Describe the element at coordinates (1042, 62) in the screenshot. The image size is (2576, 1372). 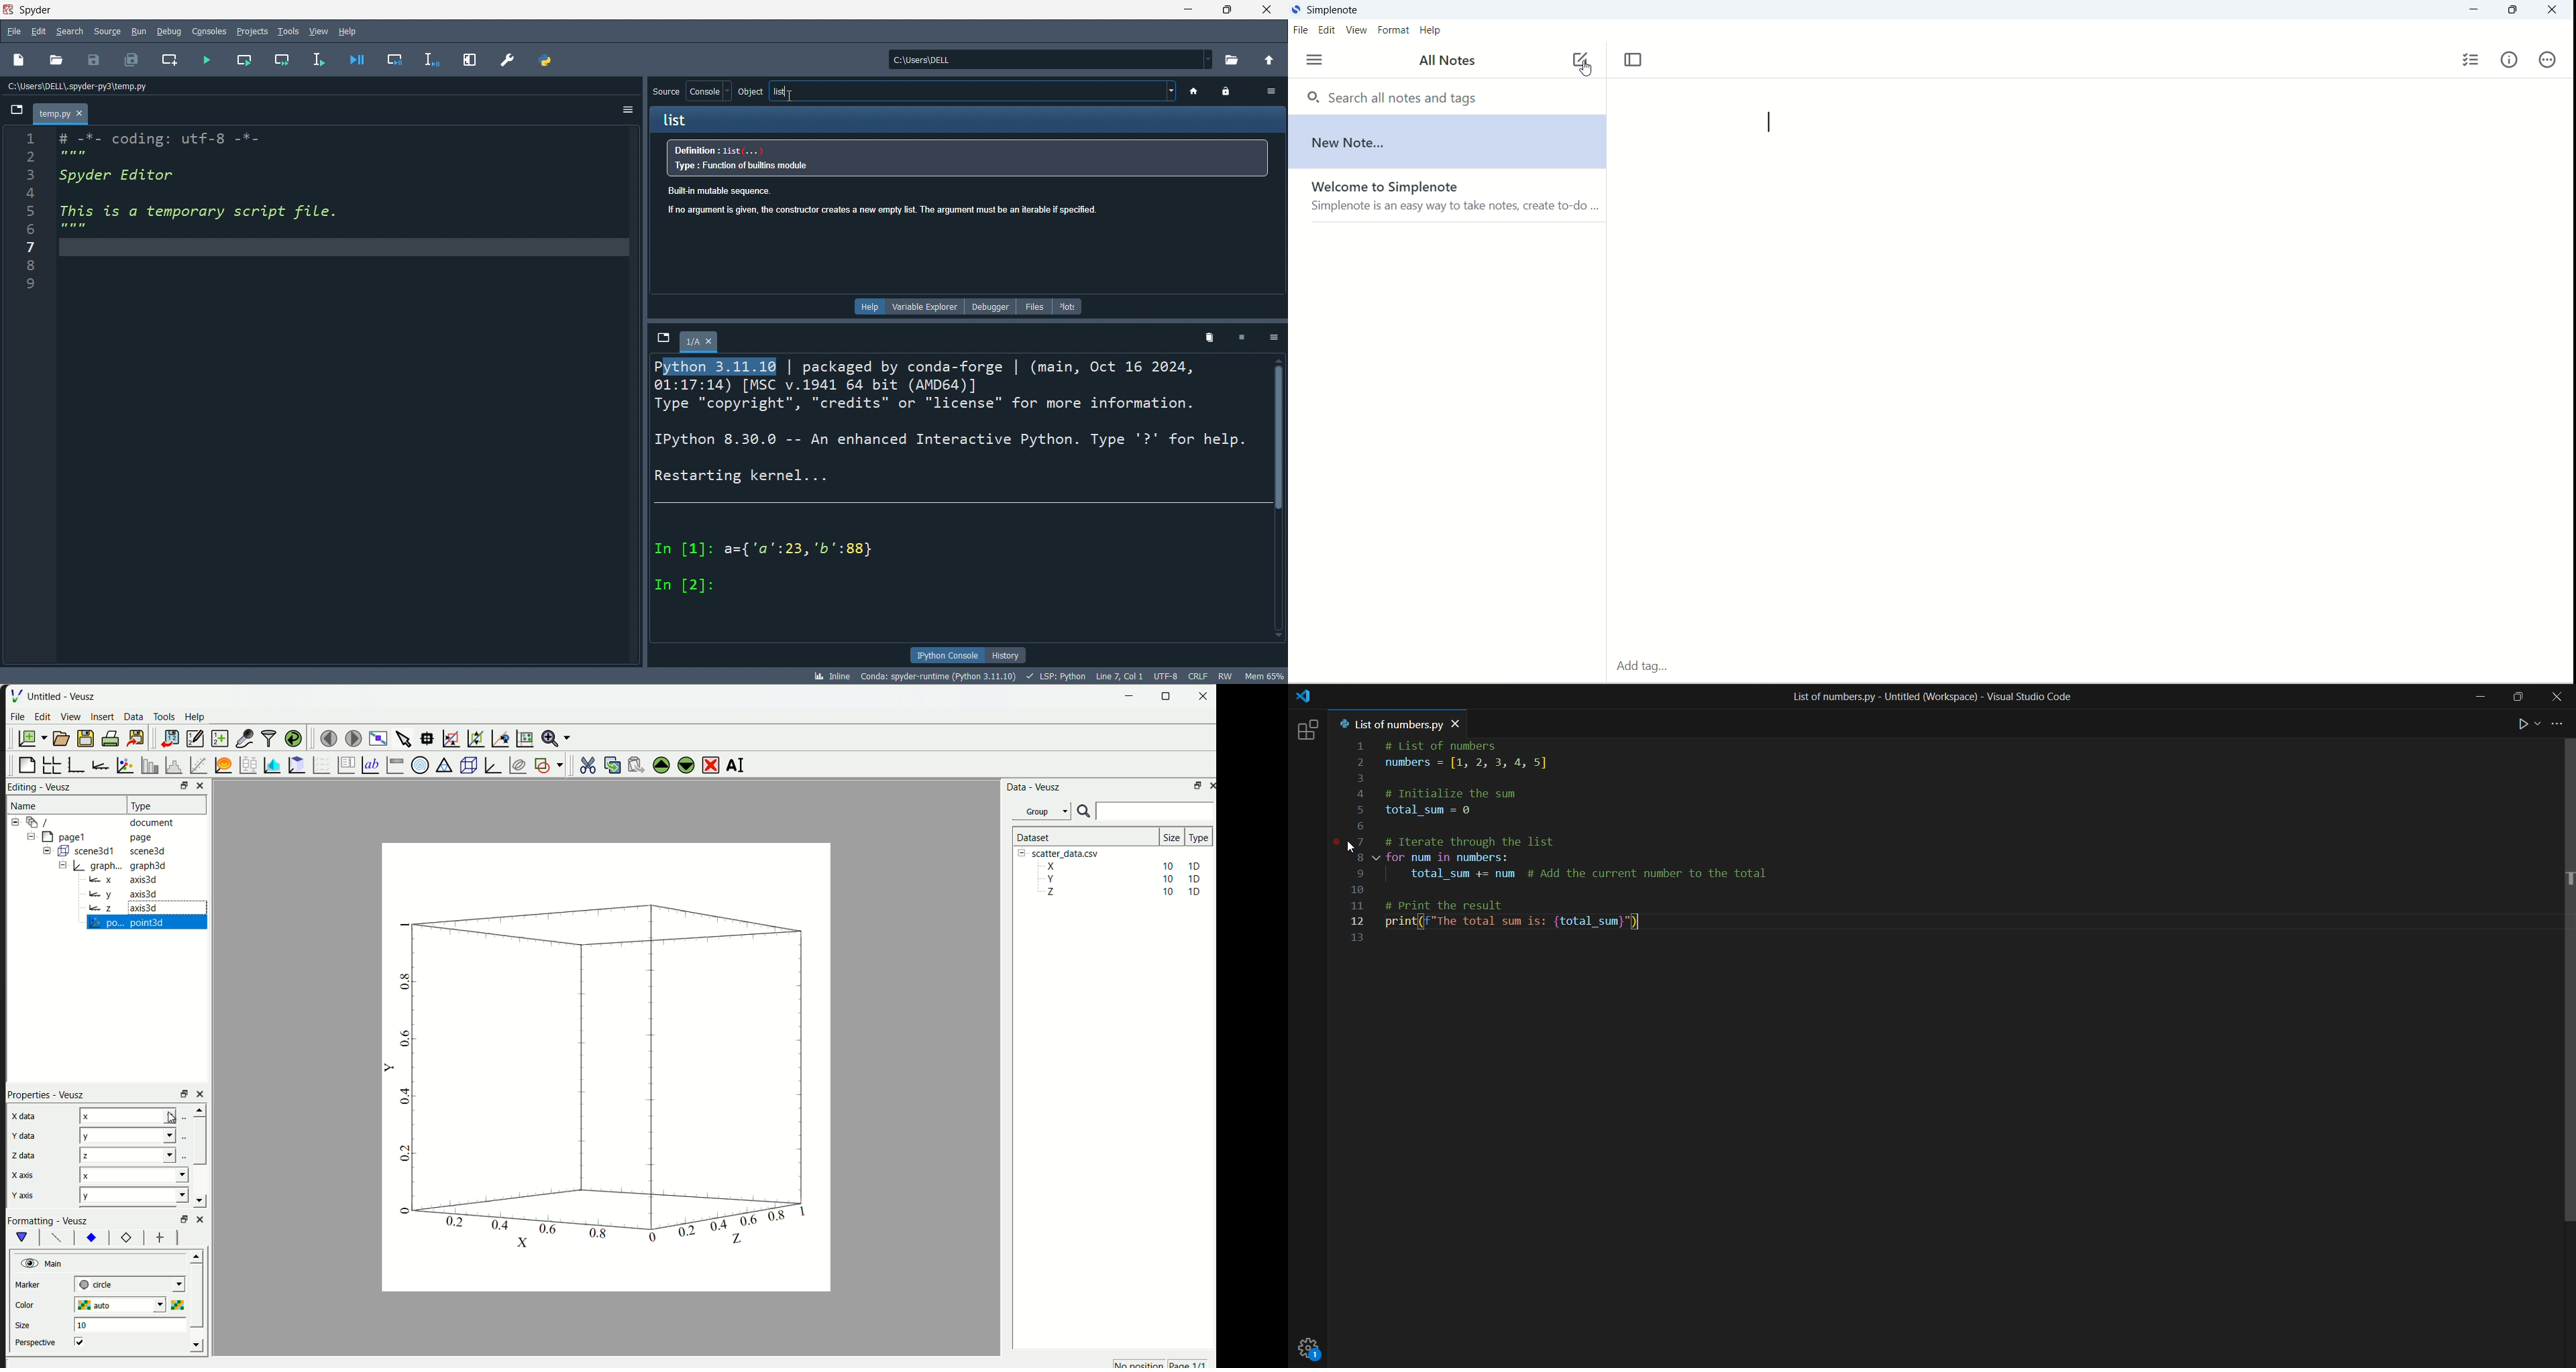
I see `current directory: c:\users\dell` at that location.